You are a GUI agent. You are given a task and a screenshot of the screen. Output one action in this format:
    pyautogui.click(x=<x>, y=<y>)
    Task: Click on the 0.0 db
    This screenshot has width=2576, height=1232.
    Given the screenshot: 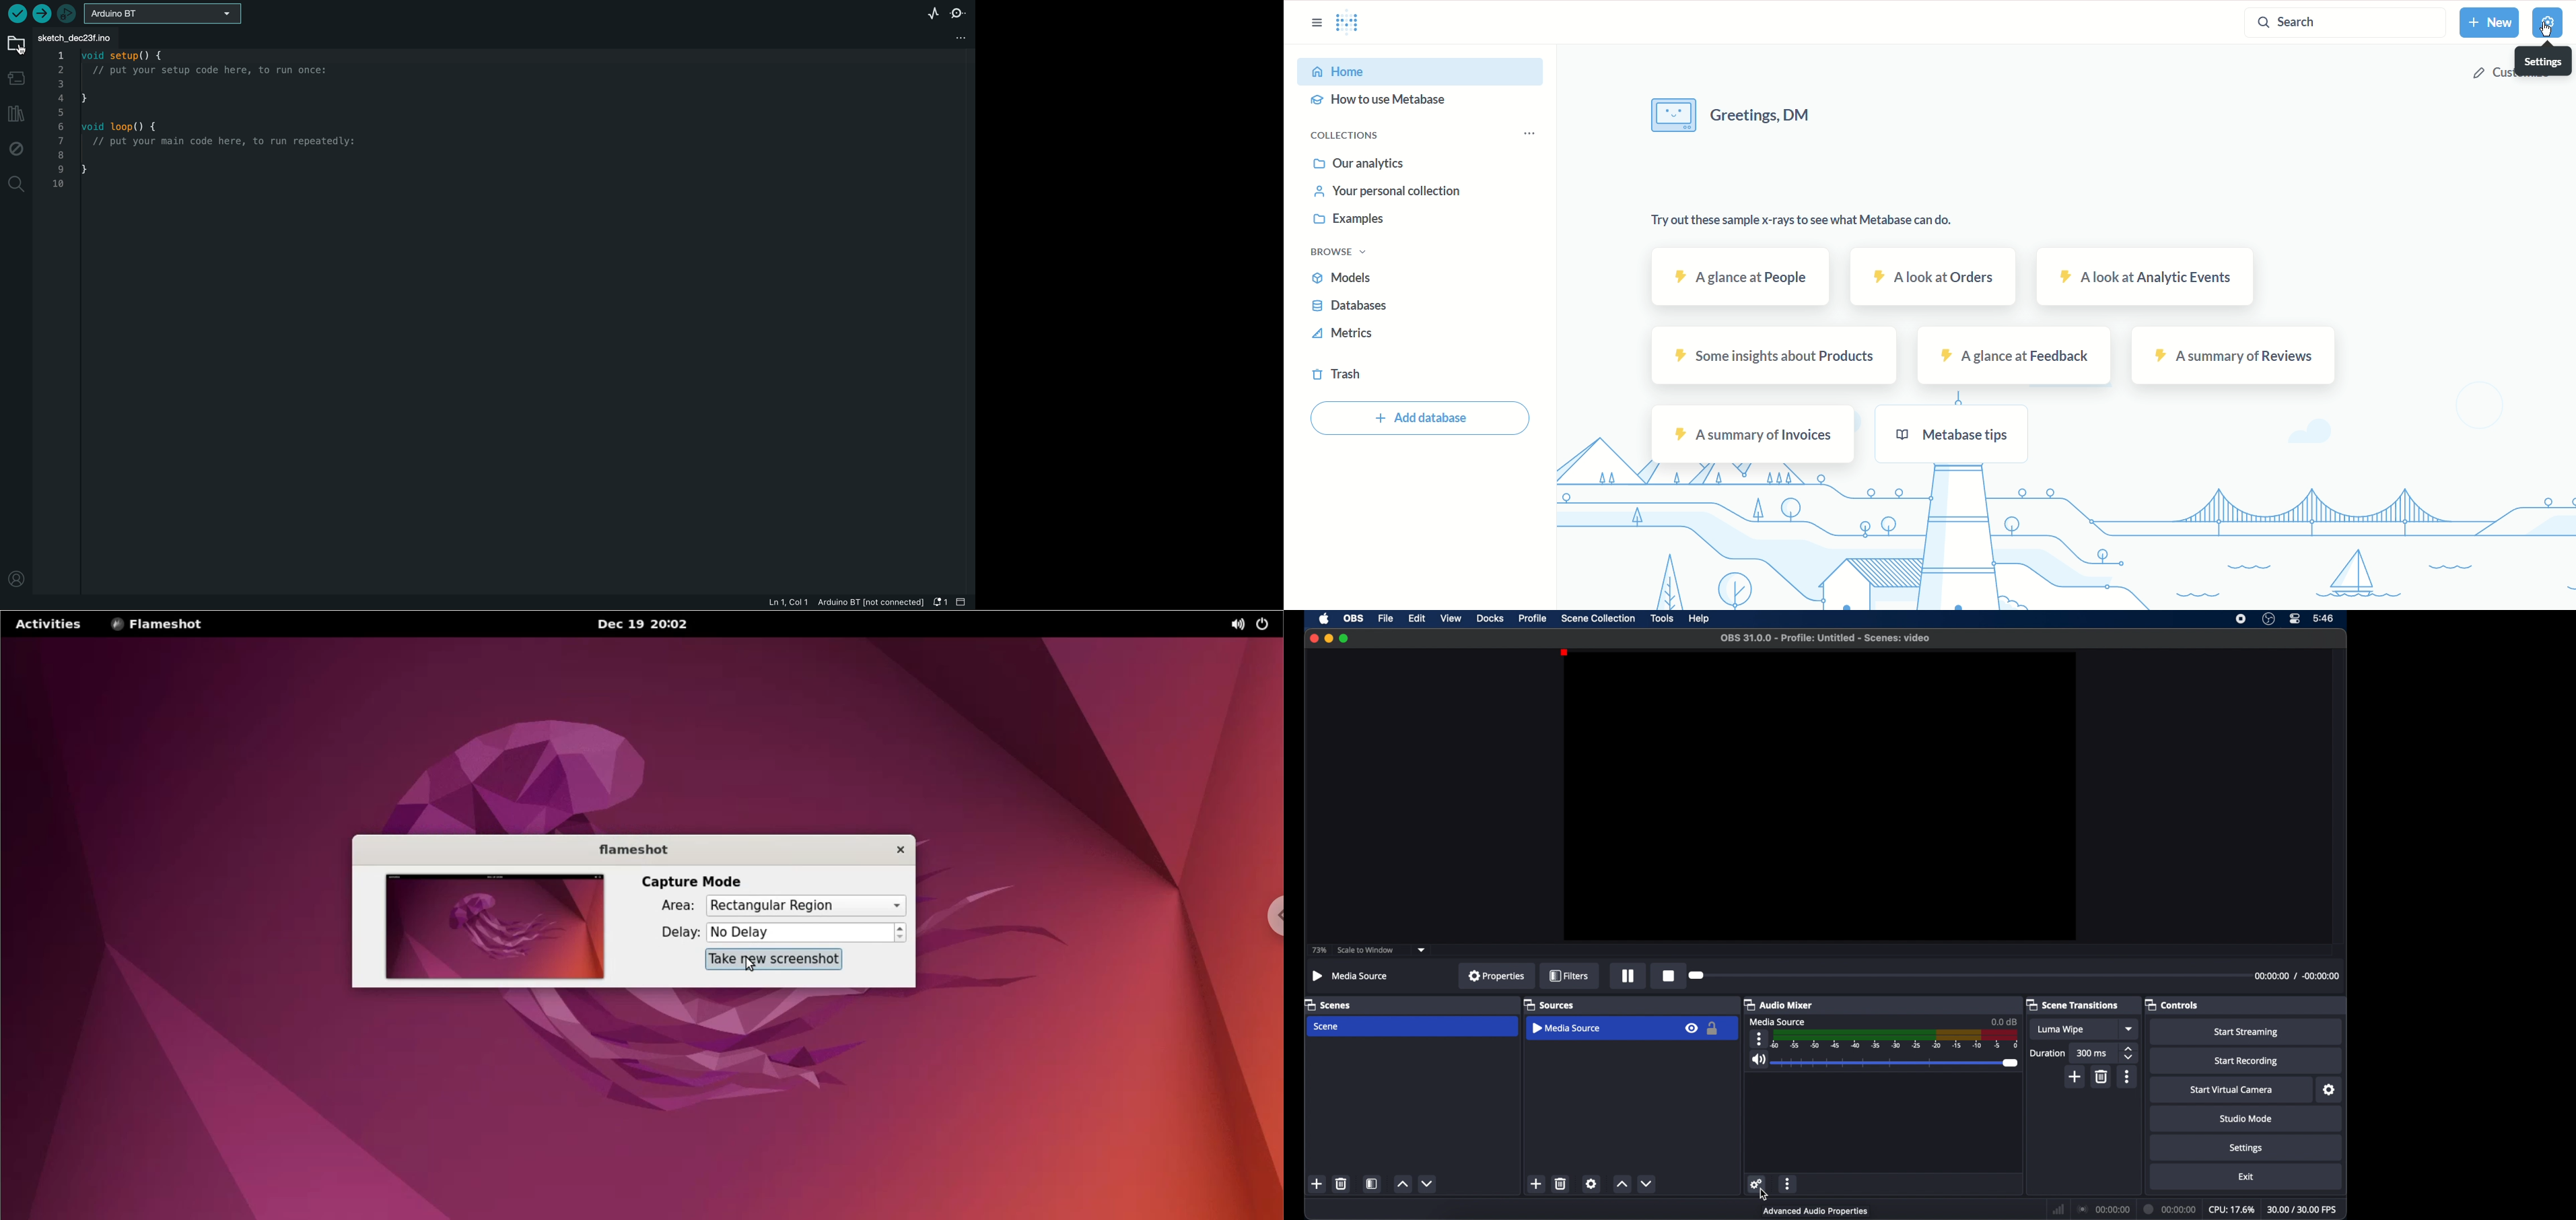 What is the action you would take?
    pyautogui.click(x=2004, y=1021)
    